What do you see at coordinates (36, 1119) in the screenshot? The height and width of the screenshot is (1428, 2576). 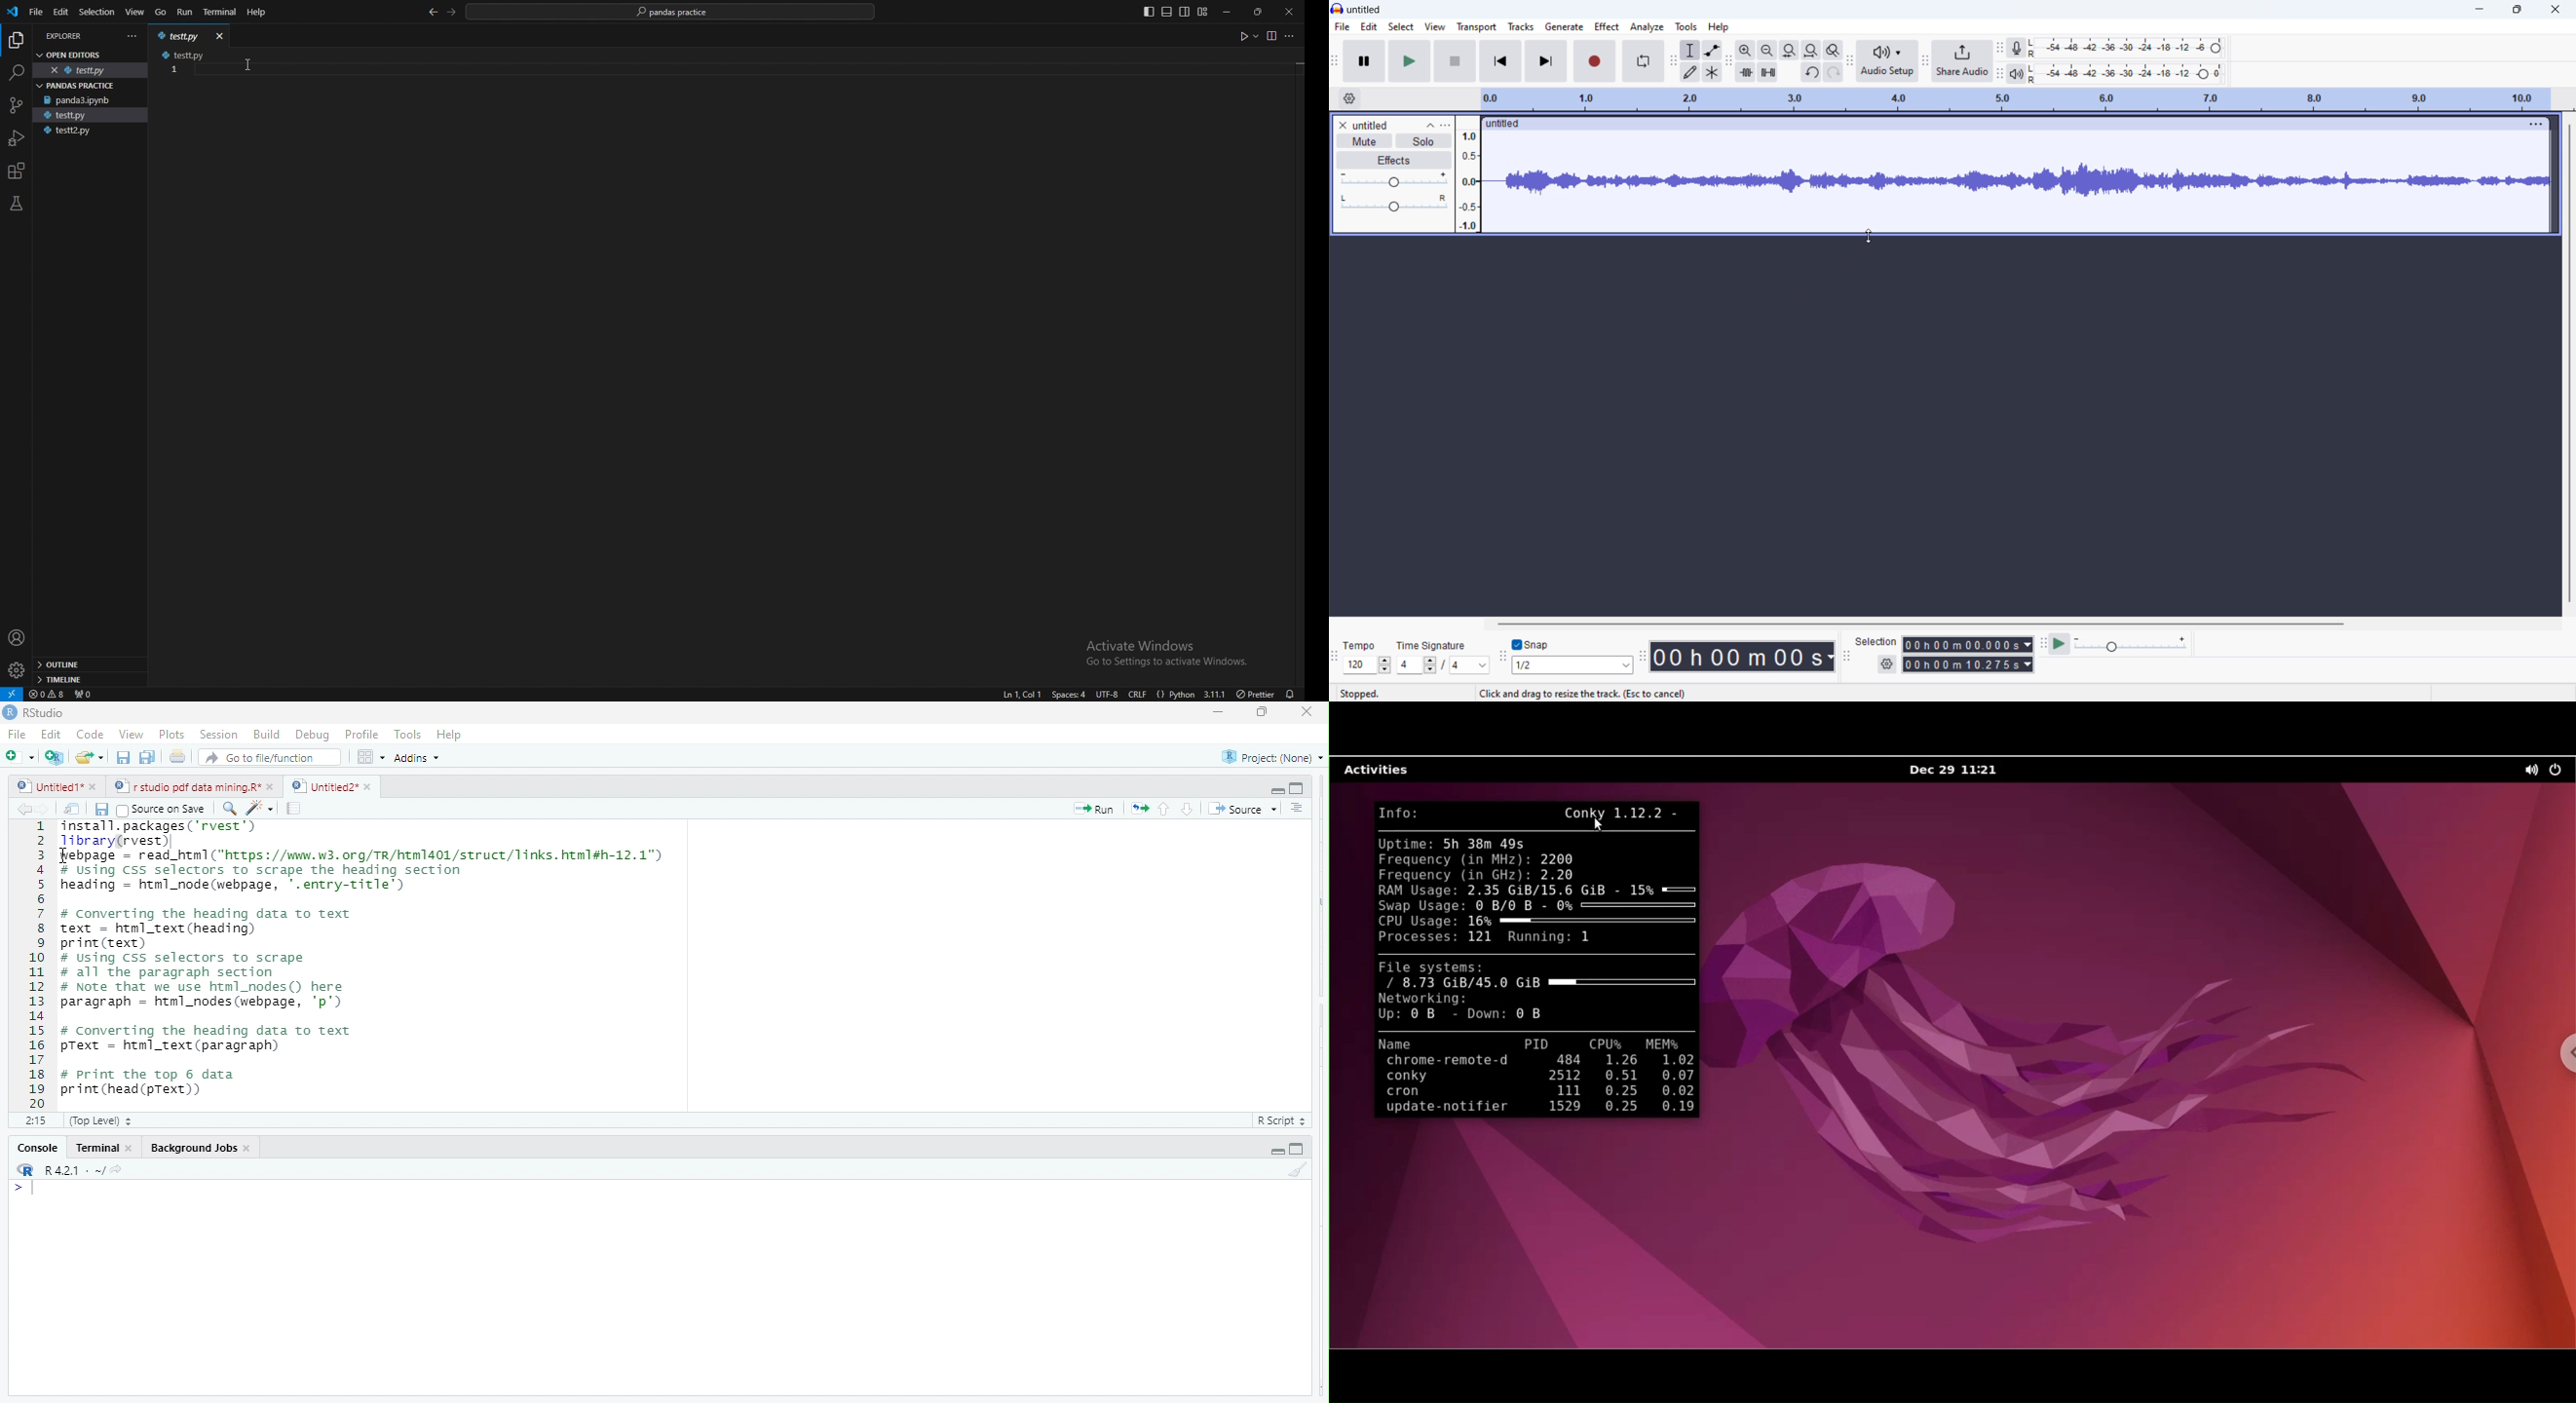 I see `2:15` at bounding box center [36, 1119].